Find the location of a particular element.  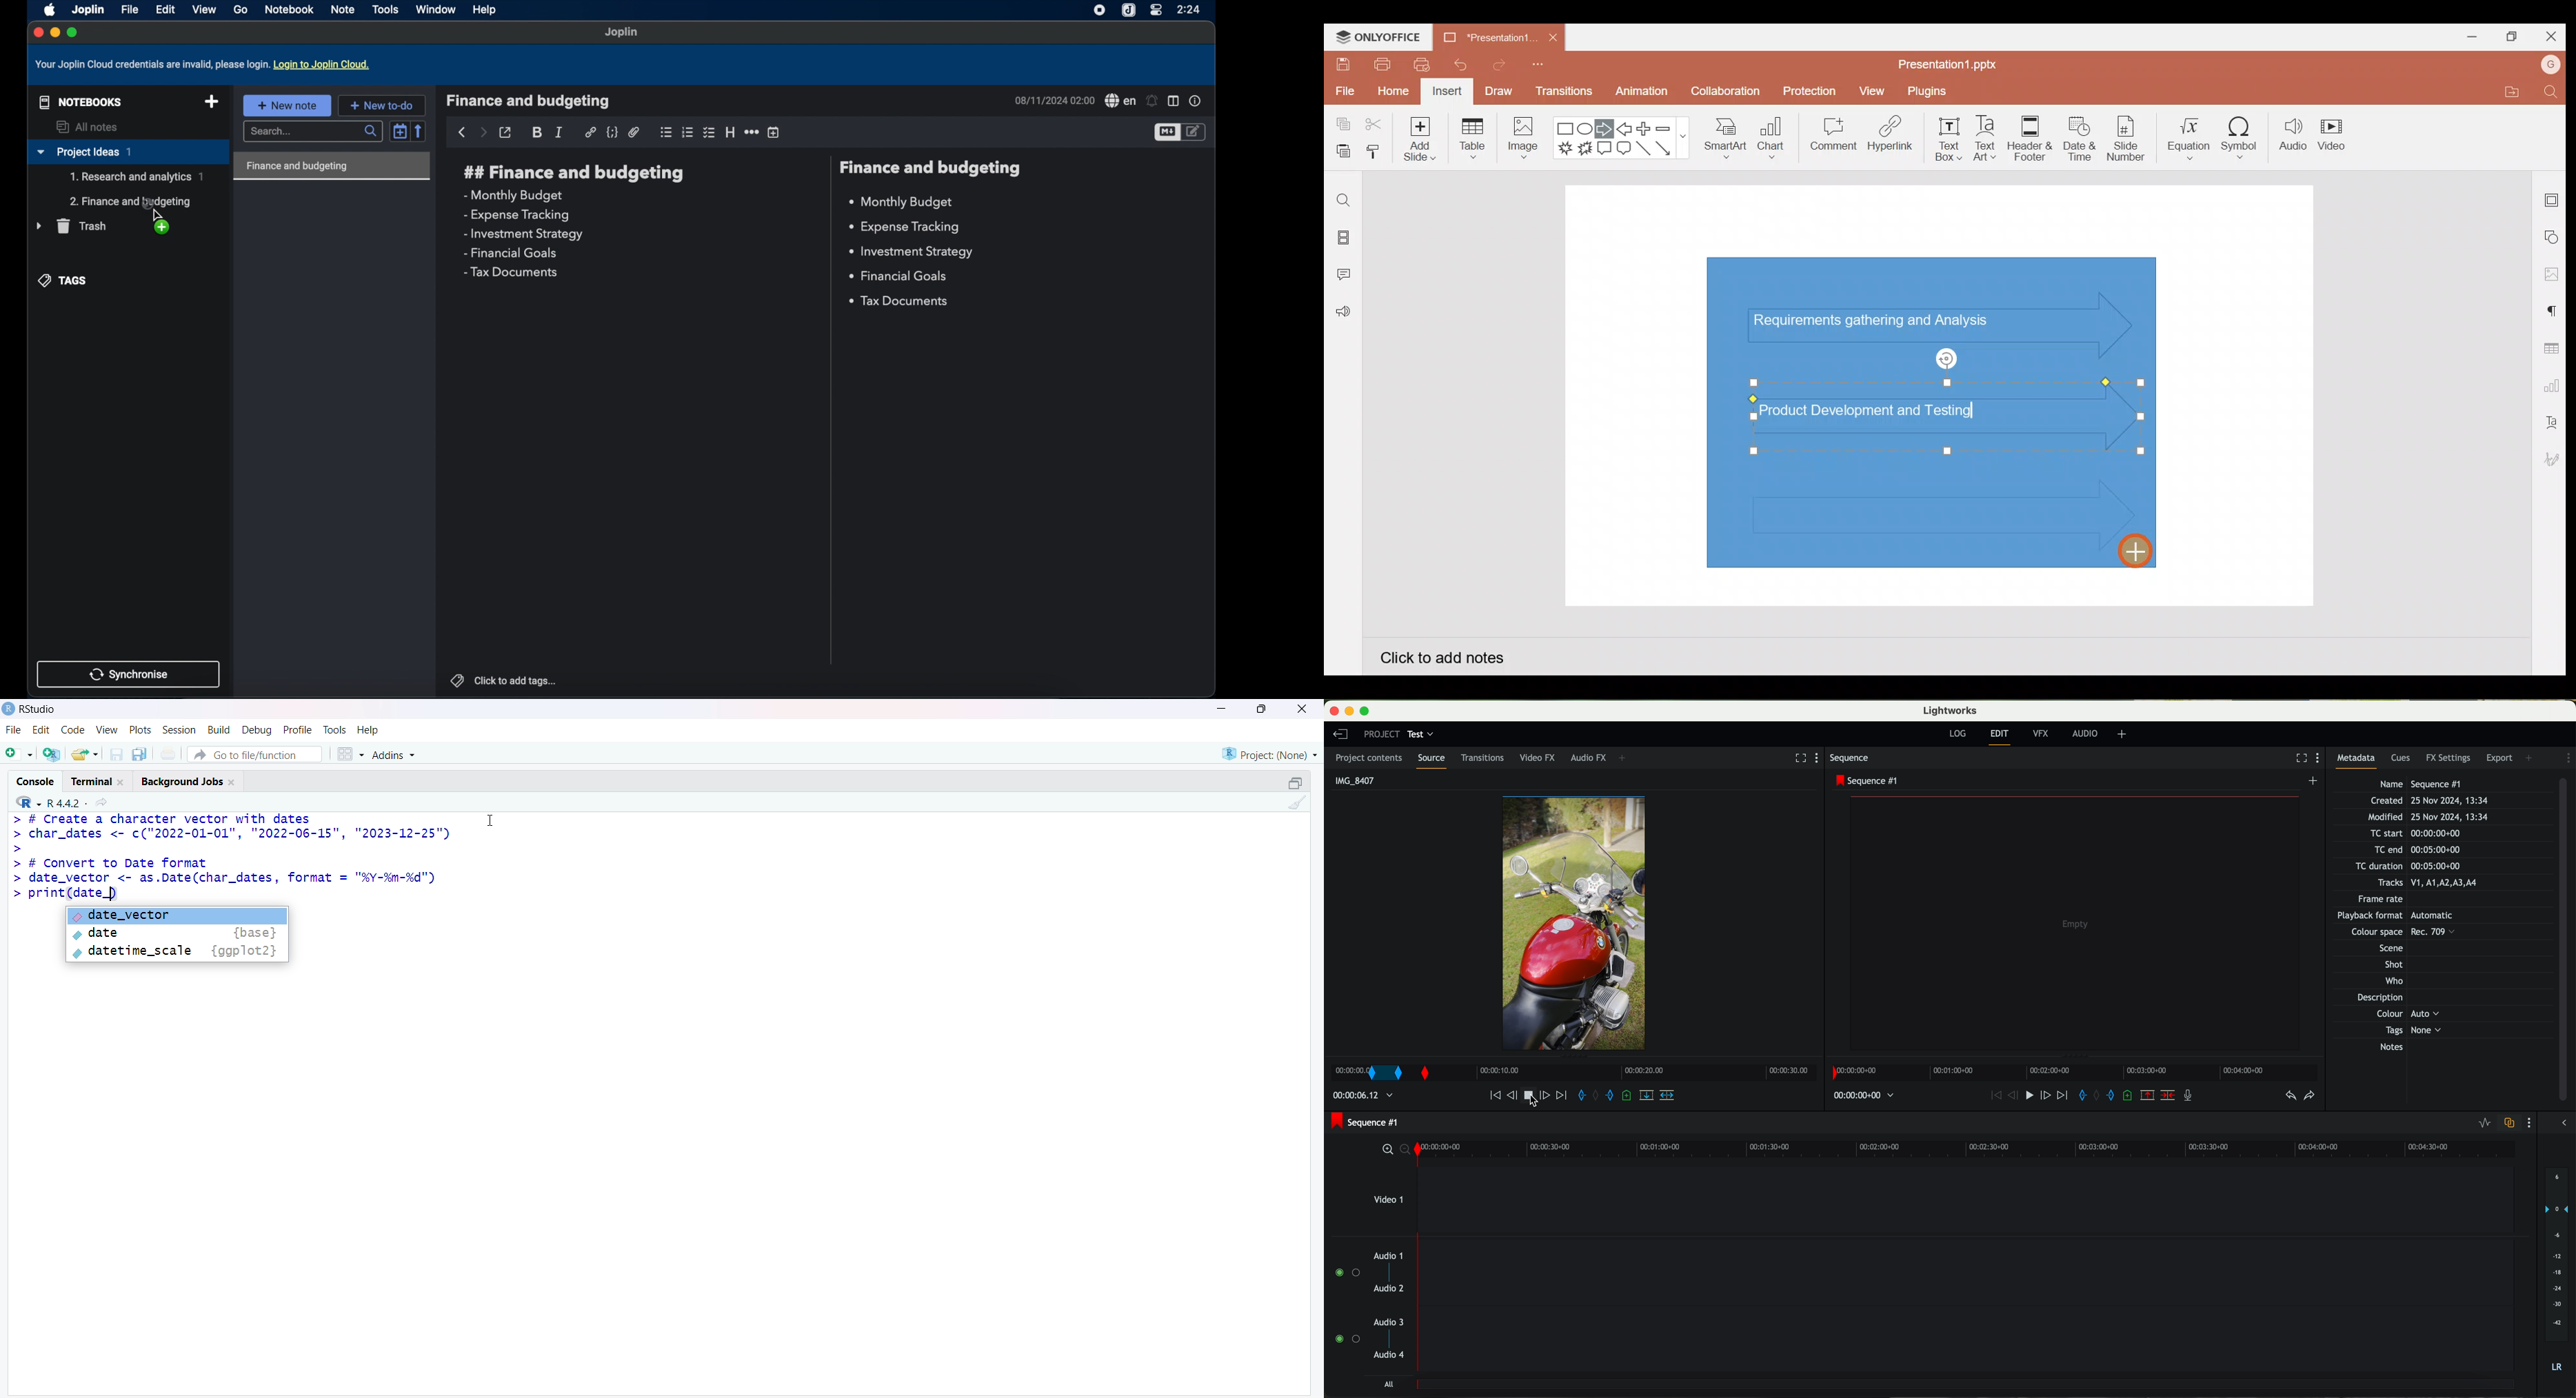

close is located at coordinates (37, 32).